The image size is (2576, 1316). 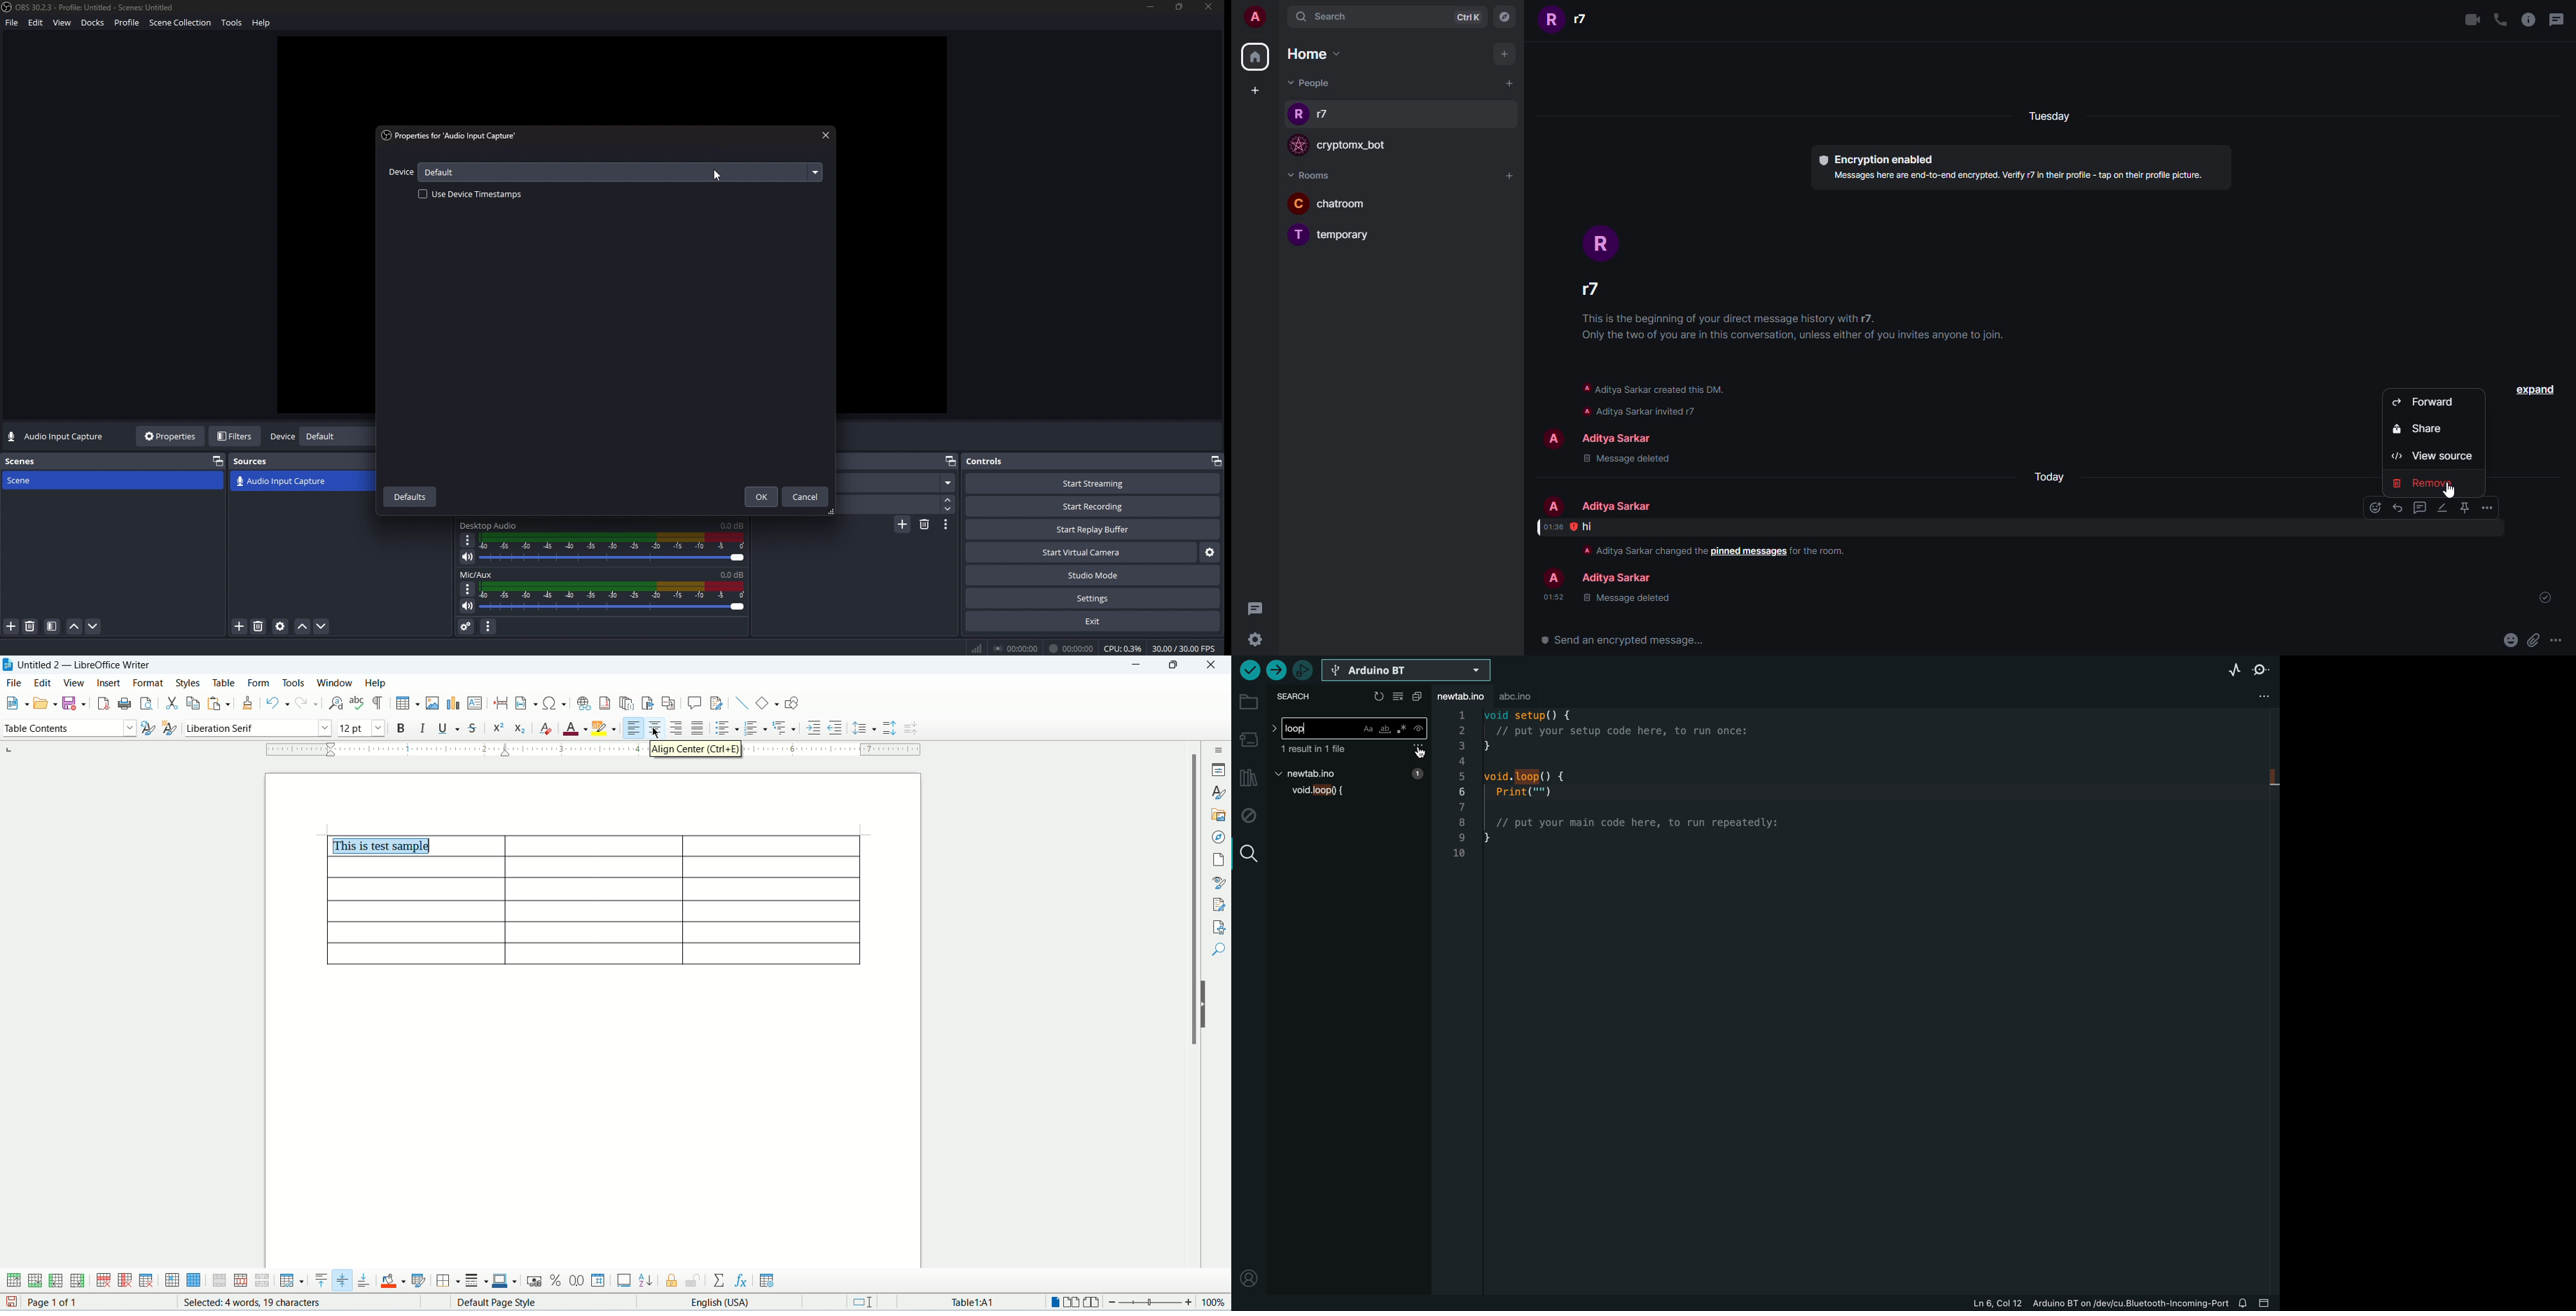 I want to click on controls, so click(x=997, y=461).